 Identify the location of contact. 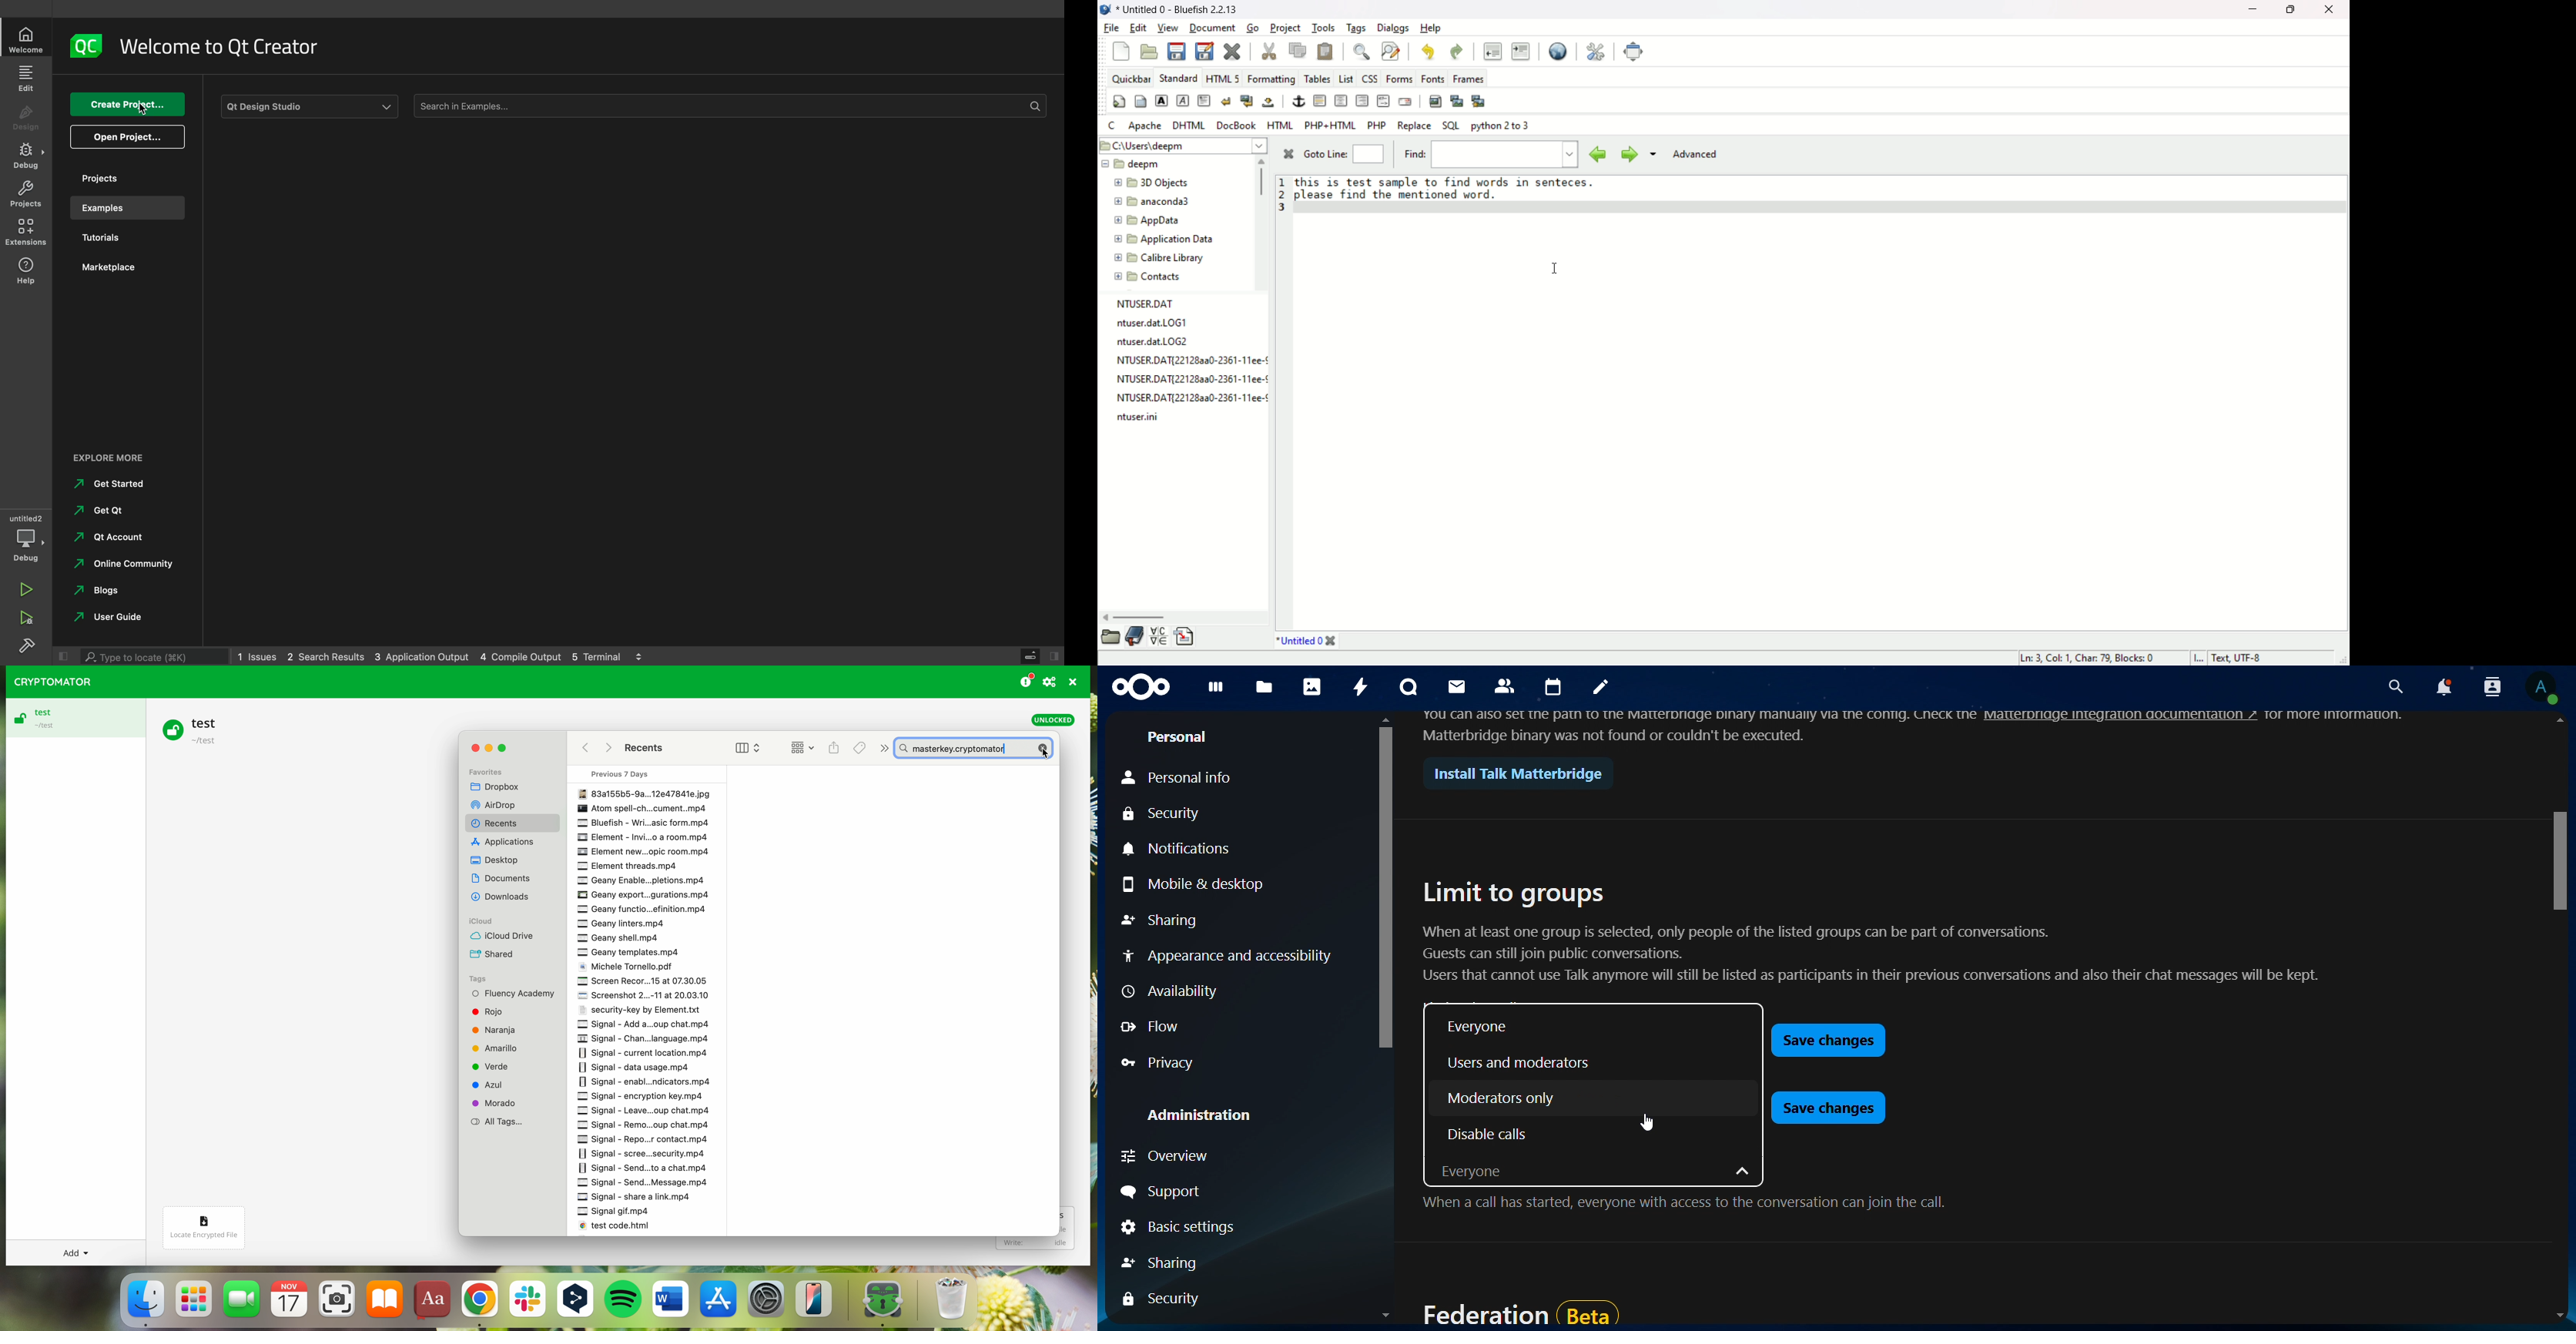
(1508, 687).